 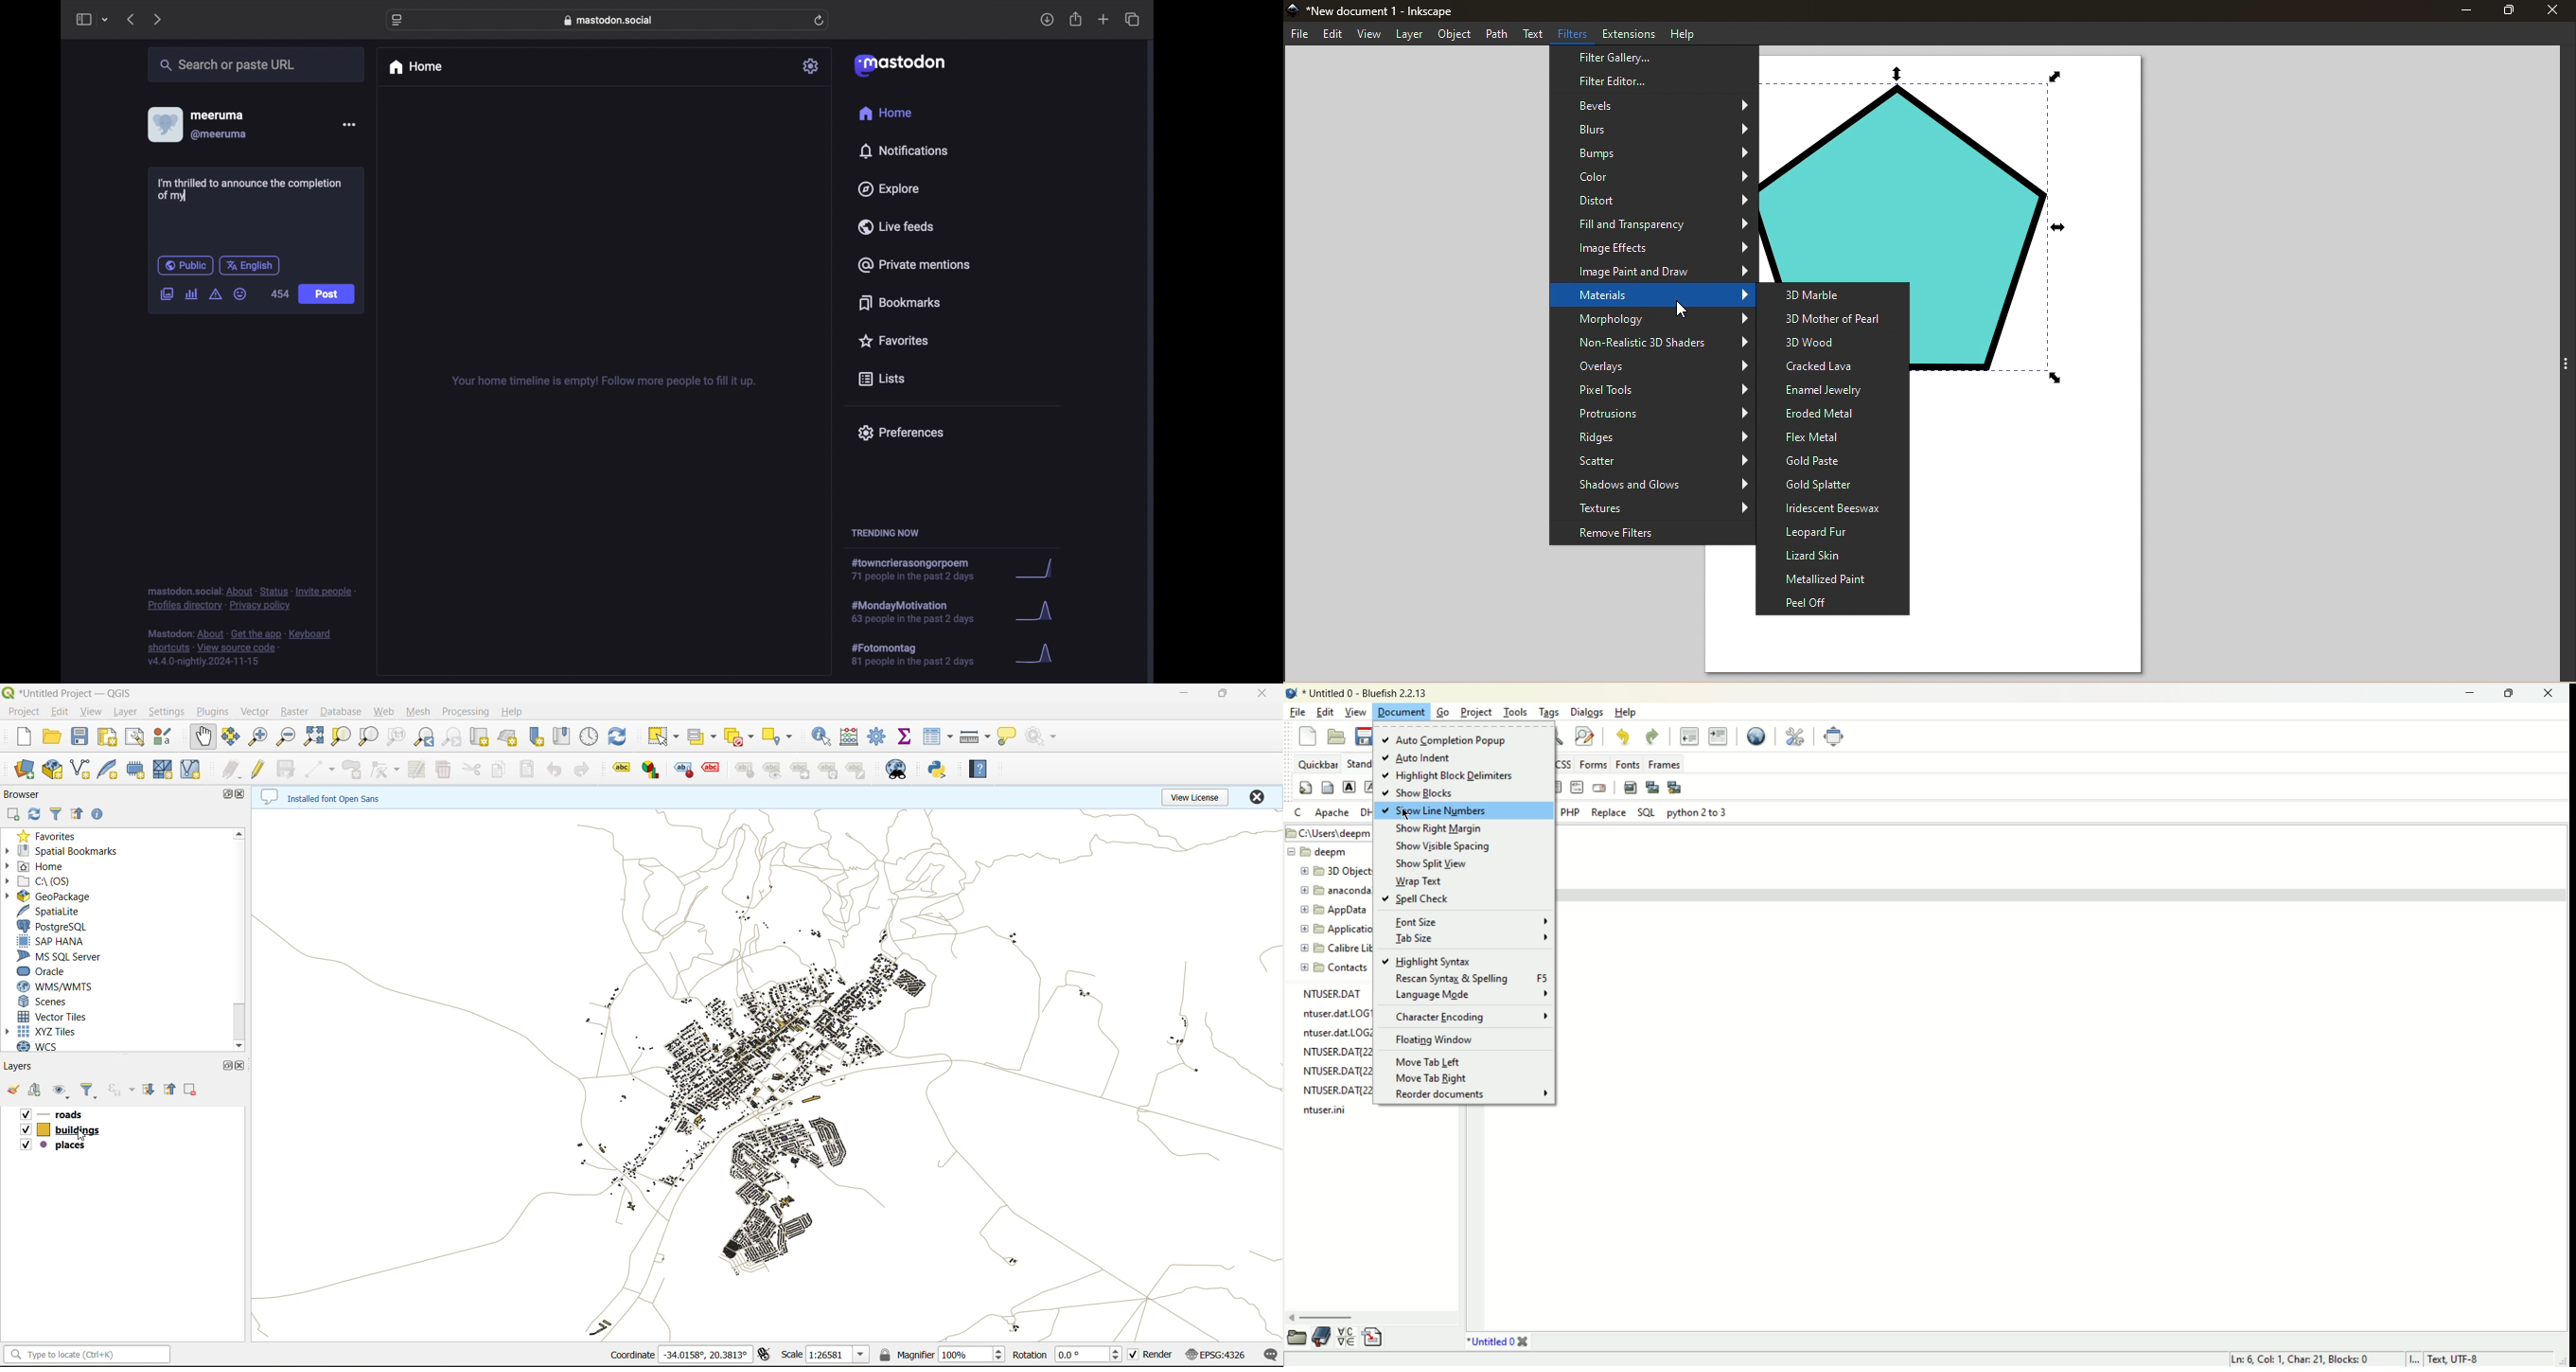 What do you see at coordinates (1833, 366) in the screenshot?
I see `Cracked Lava` at bounding box center [1833, 366].